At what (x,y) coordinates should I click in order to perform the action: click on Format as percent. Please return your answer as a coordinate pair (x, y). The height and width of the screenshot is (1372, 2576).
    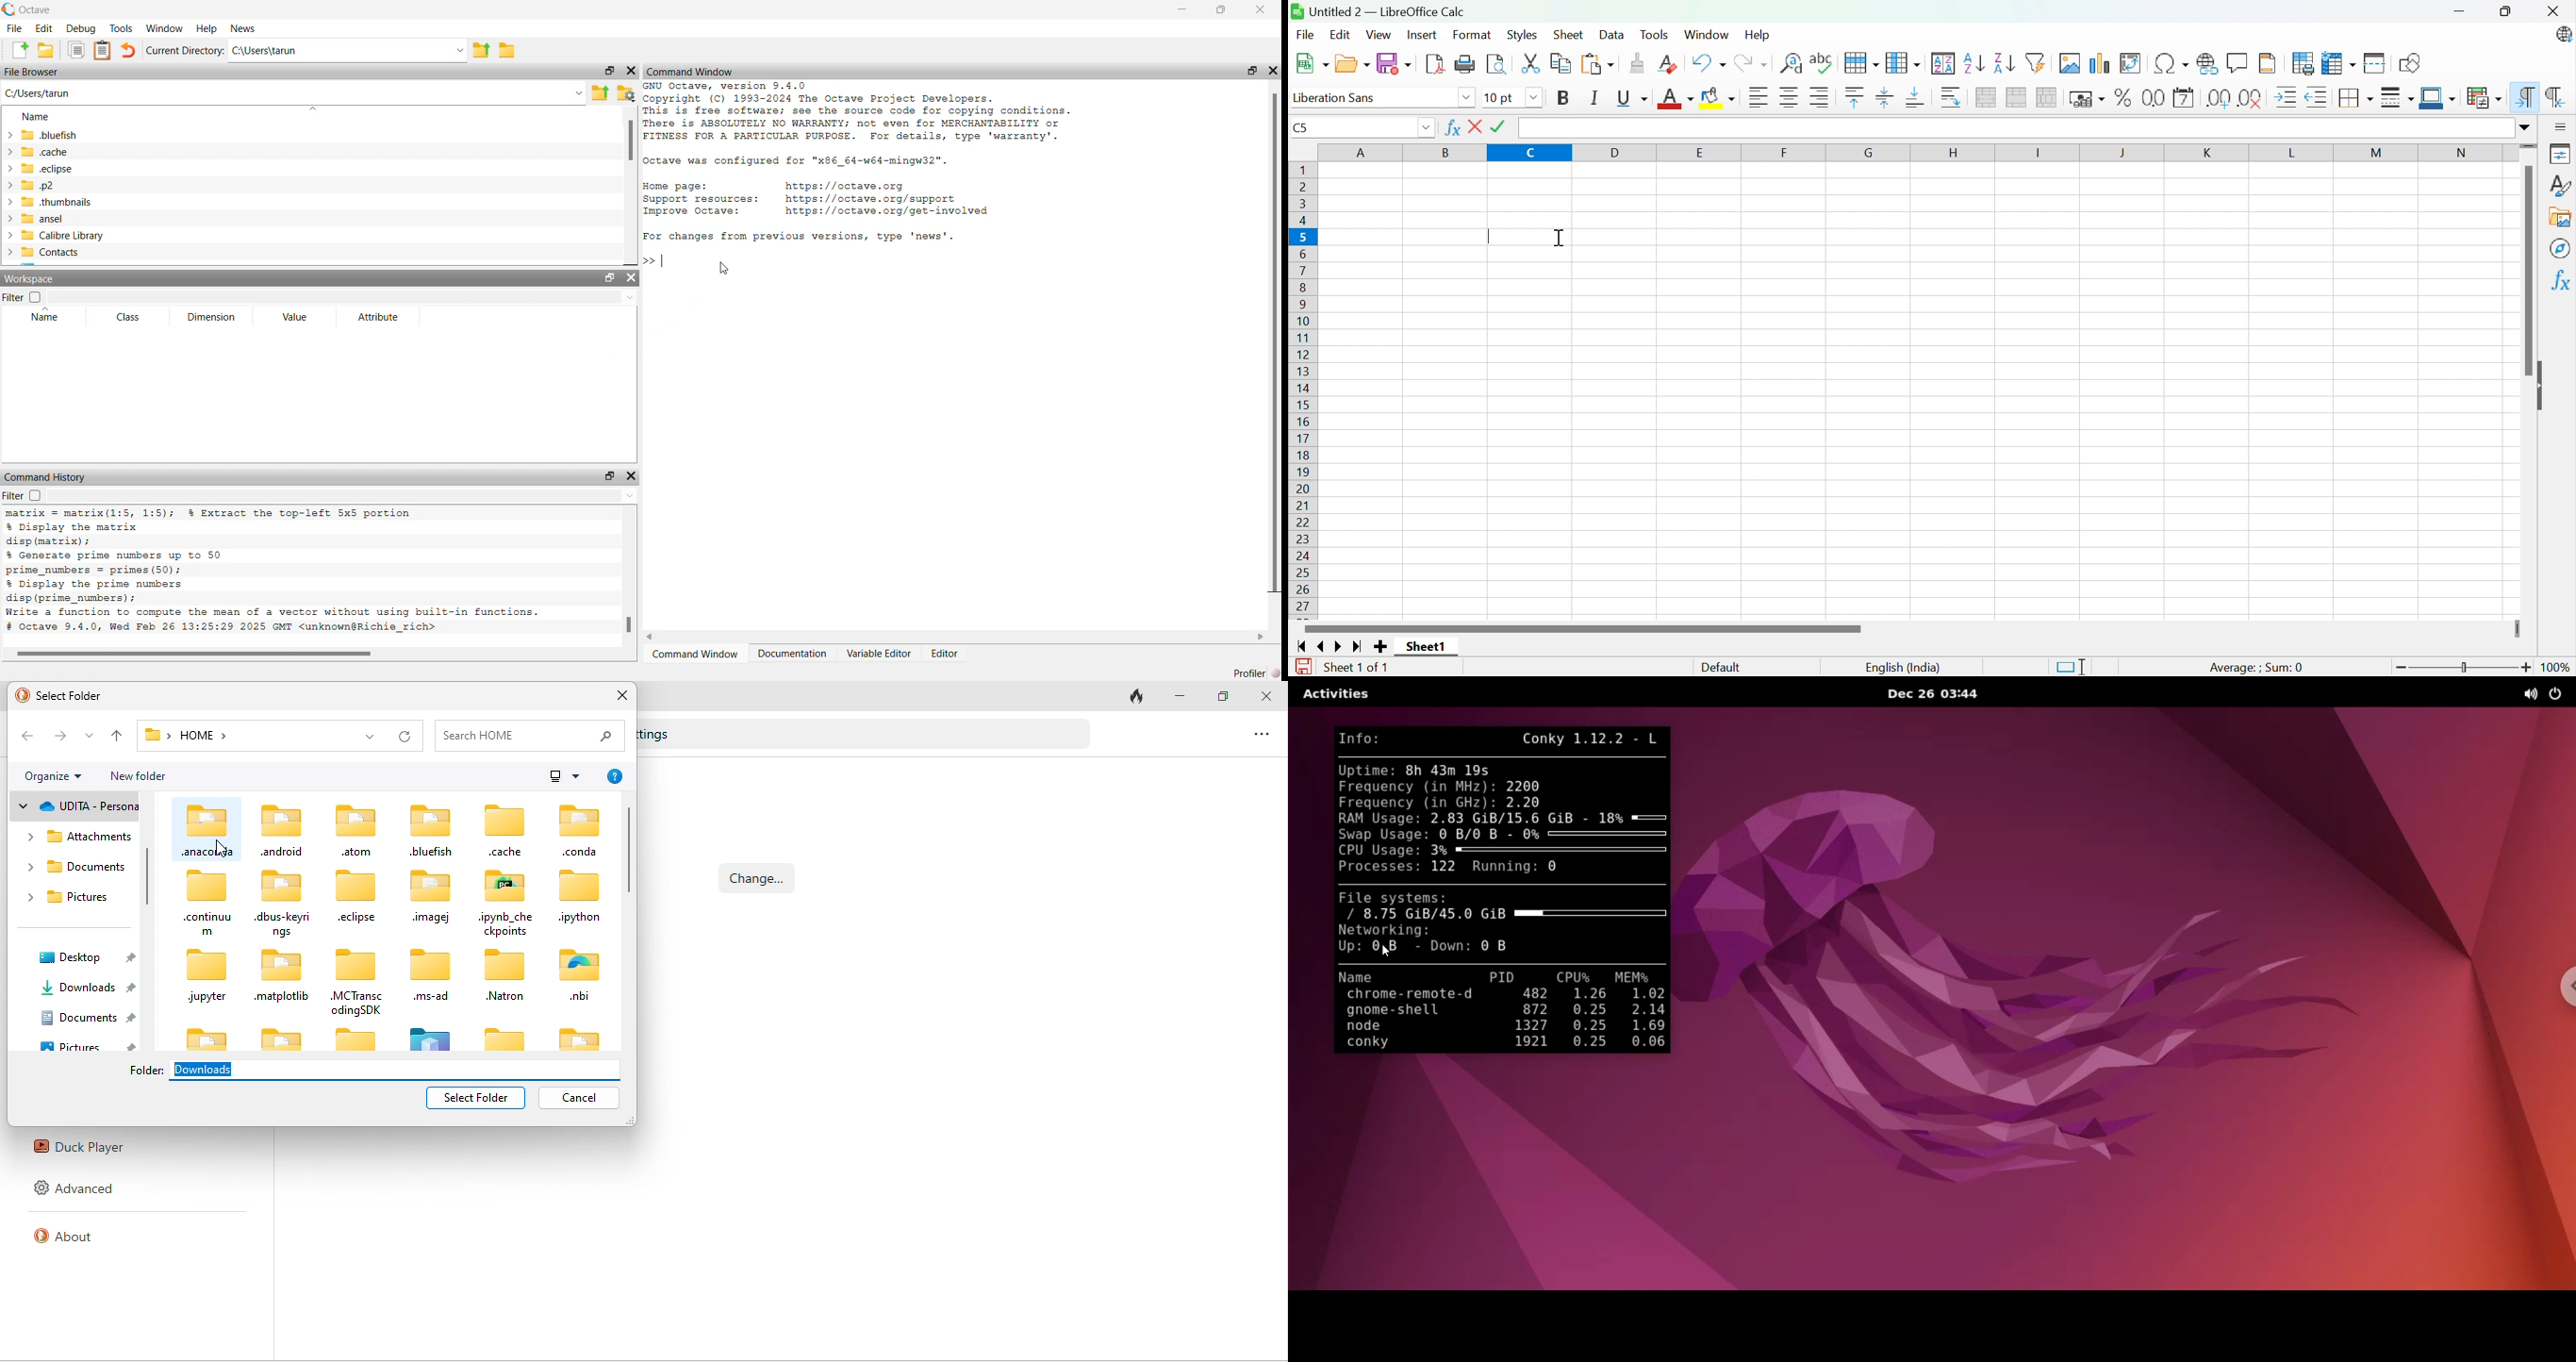
    Looking at the image, I should click on (2125, 97).